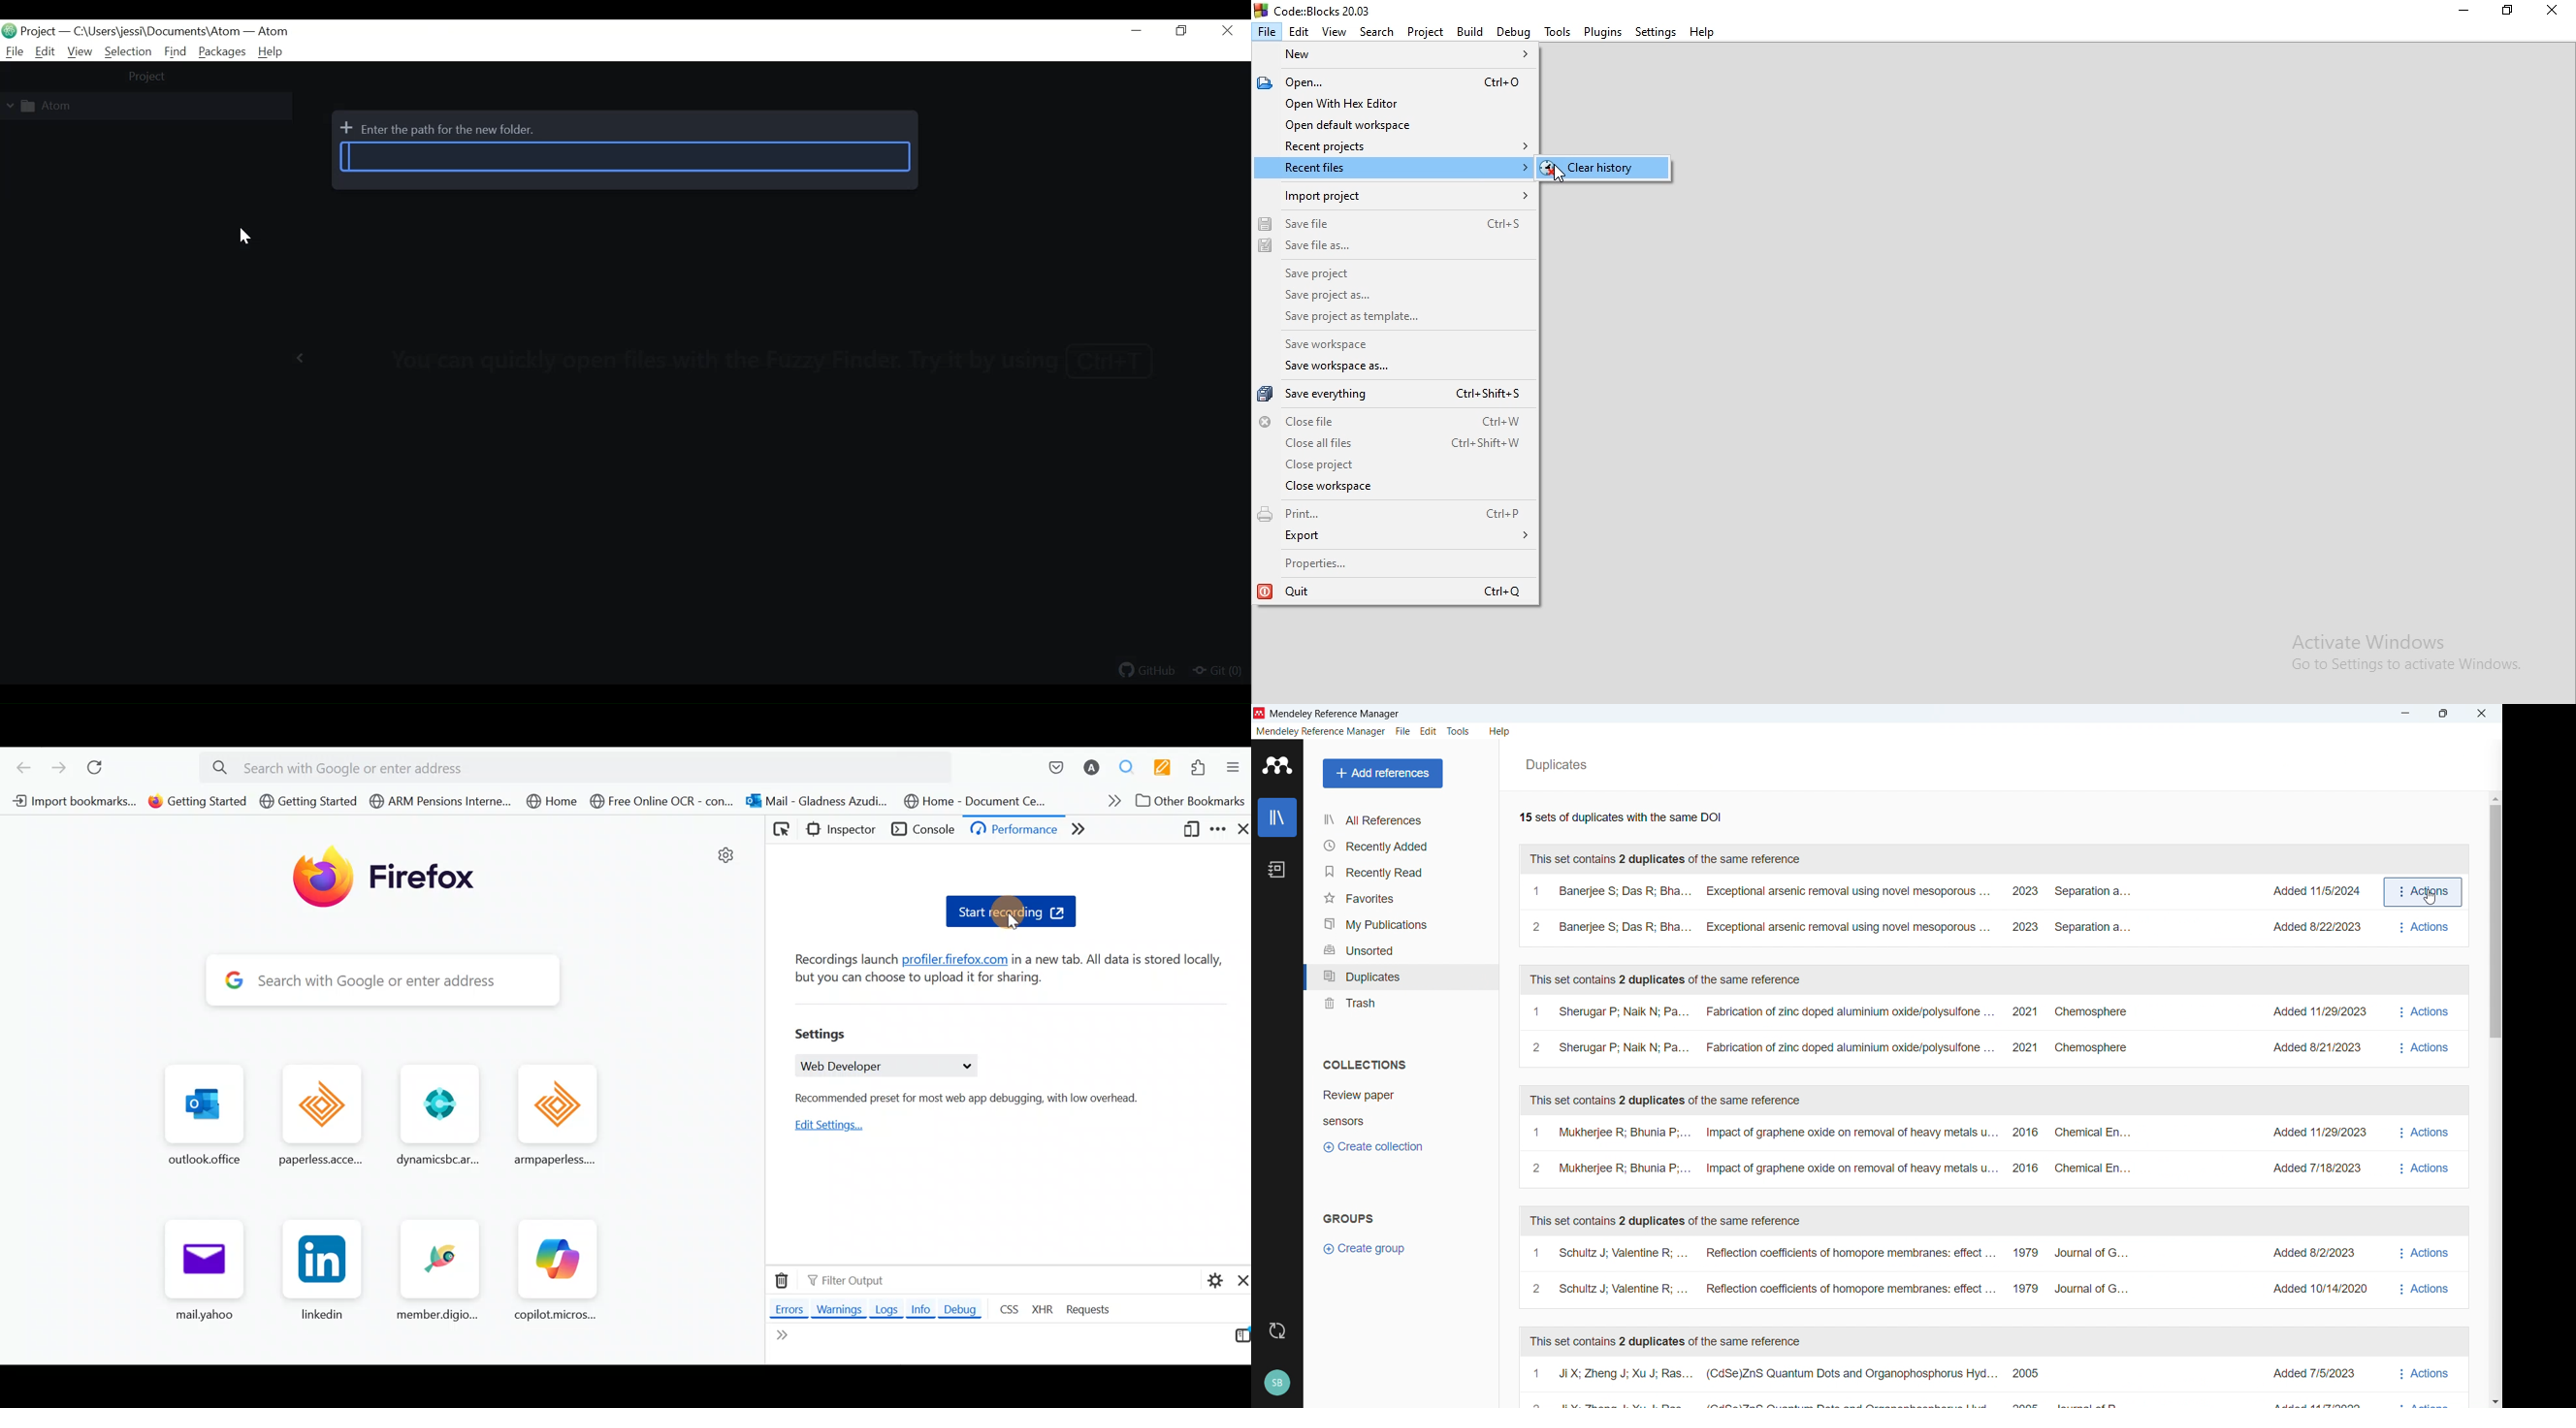 Image resolution: width=2576 pixels, height=1428 pixels. Describe the element at coordinates (842, 1311) in the screenshot. I see `Warnings` at that location.